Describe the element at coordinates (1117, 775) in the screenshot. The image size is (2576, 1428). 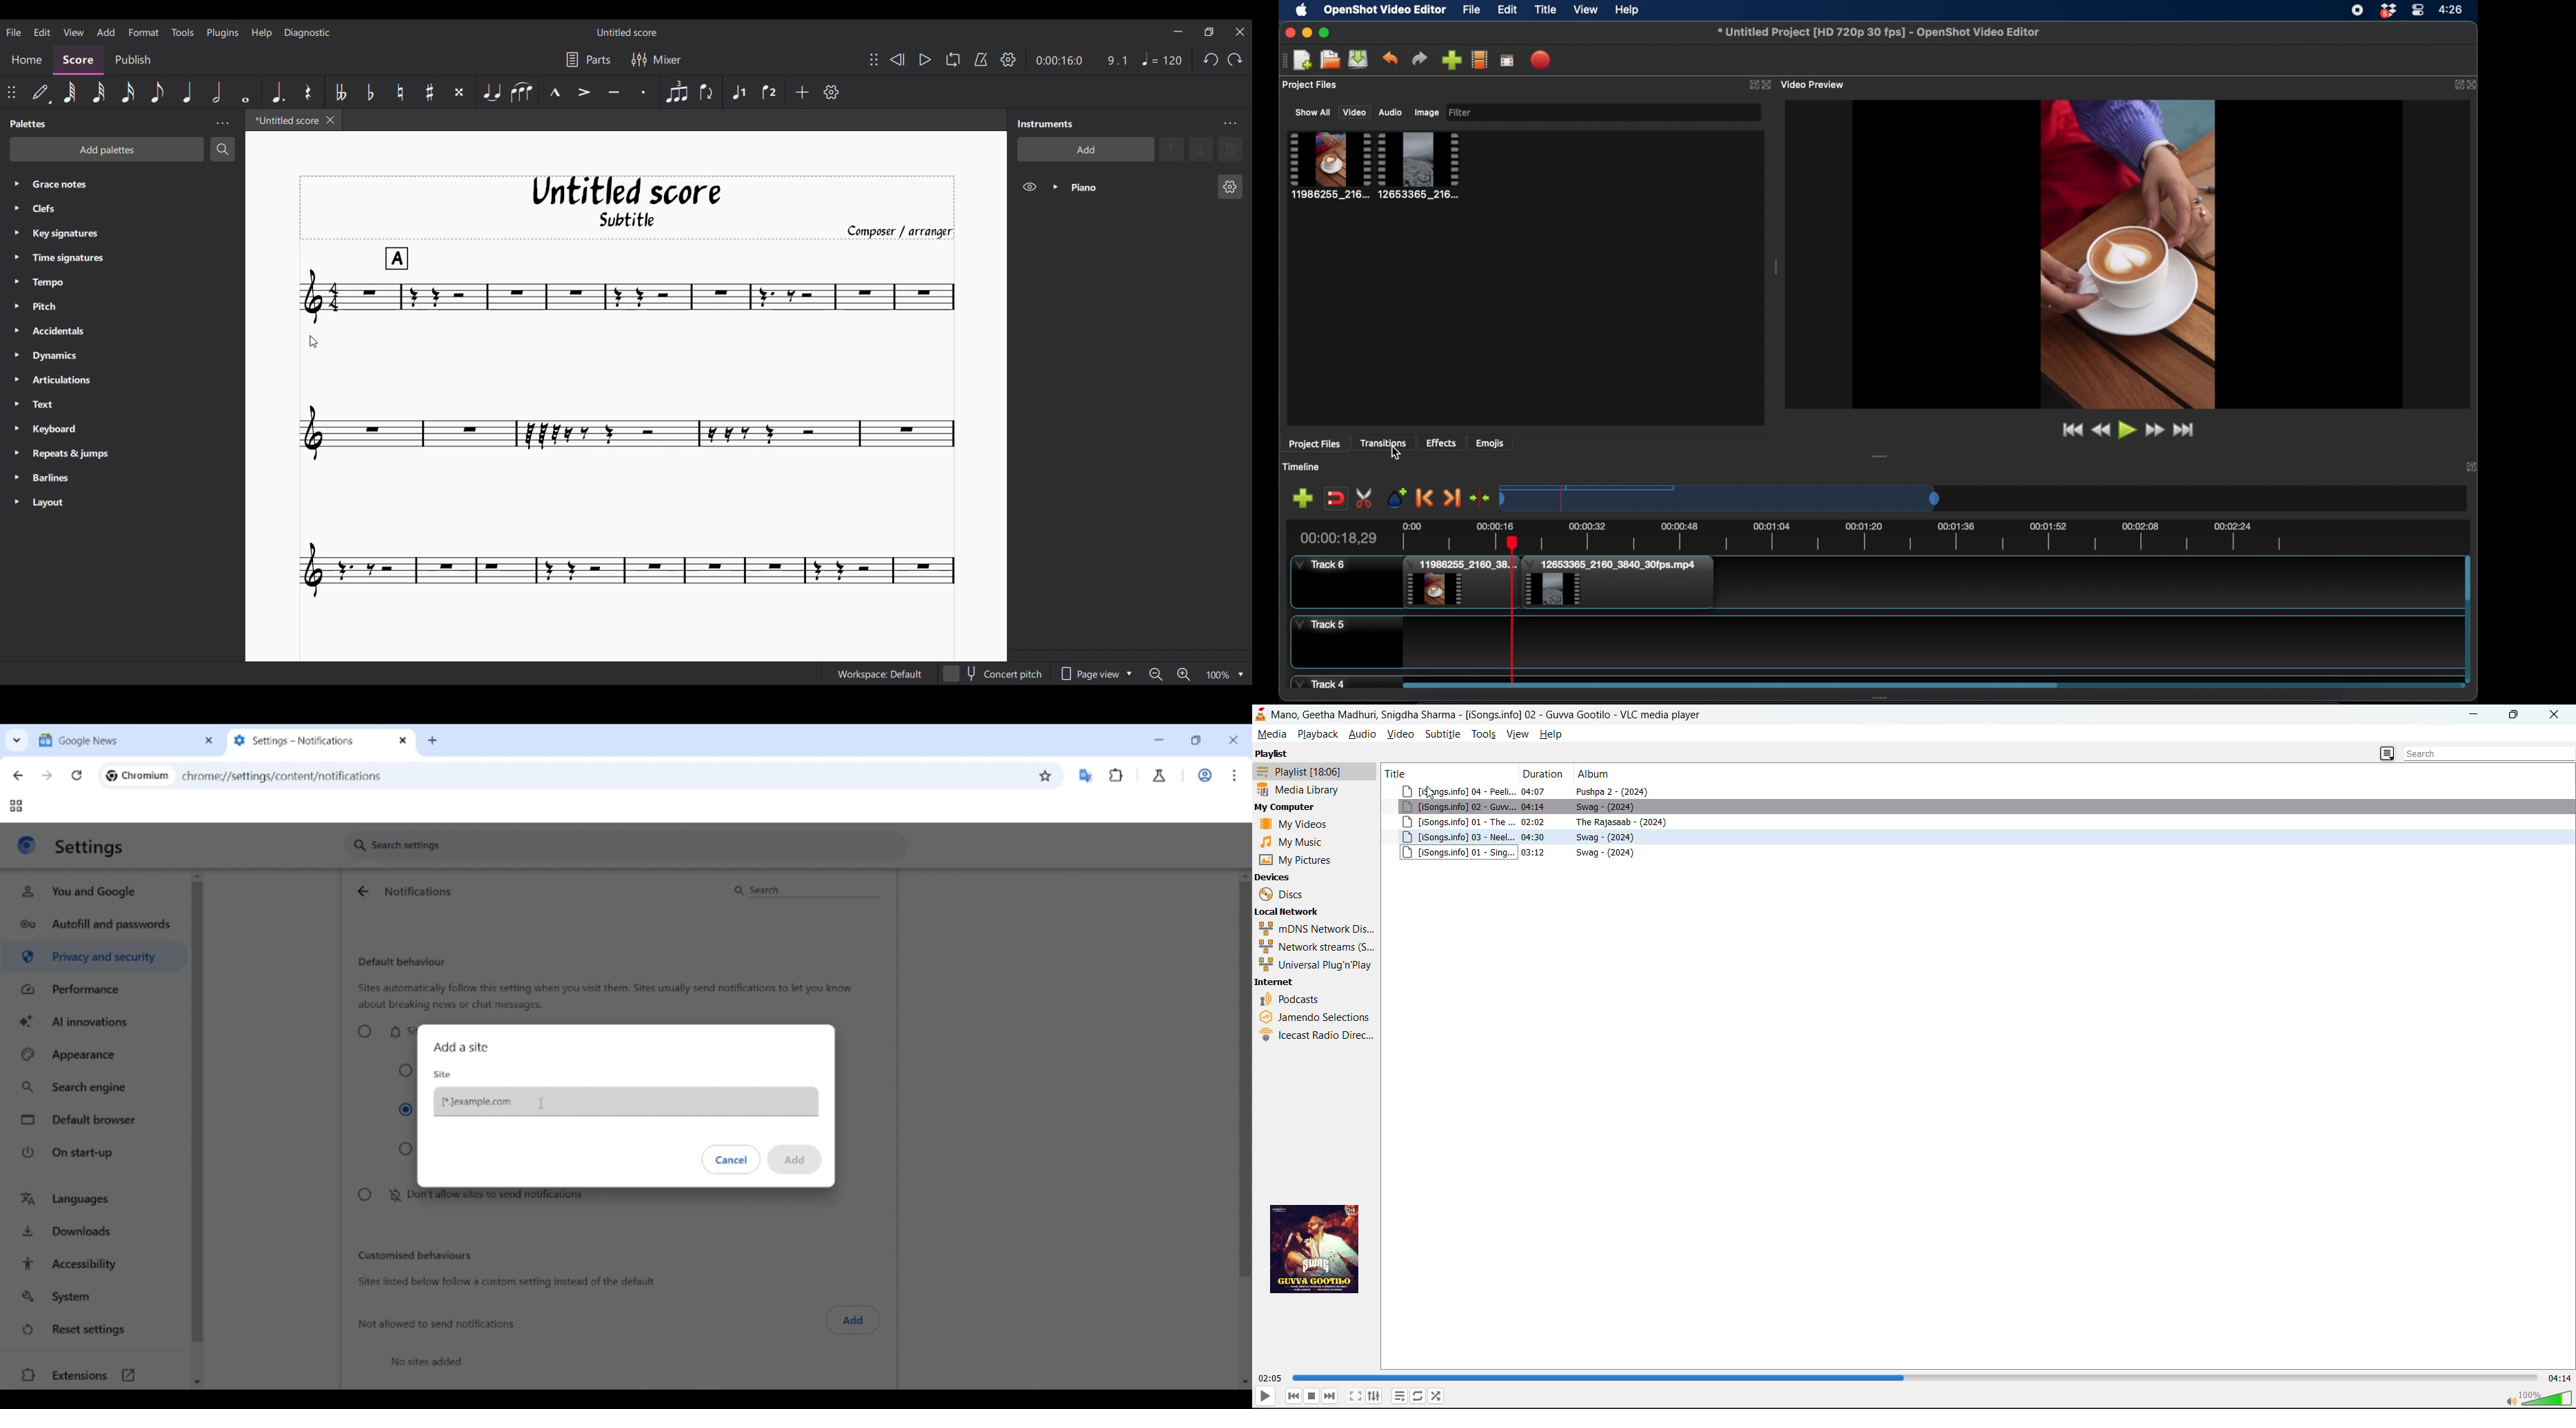
I see `Browser extensions` at that location.